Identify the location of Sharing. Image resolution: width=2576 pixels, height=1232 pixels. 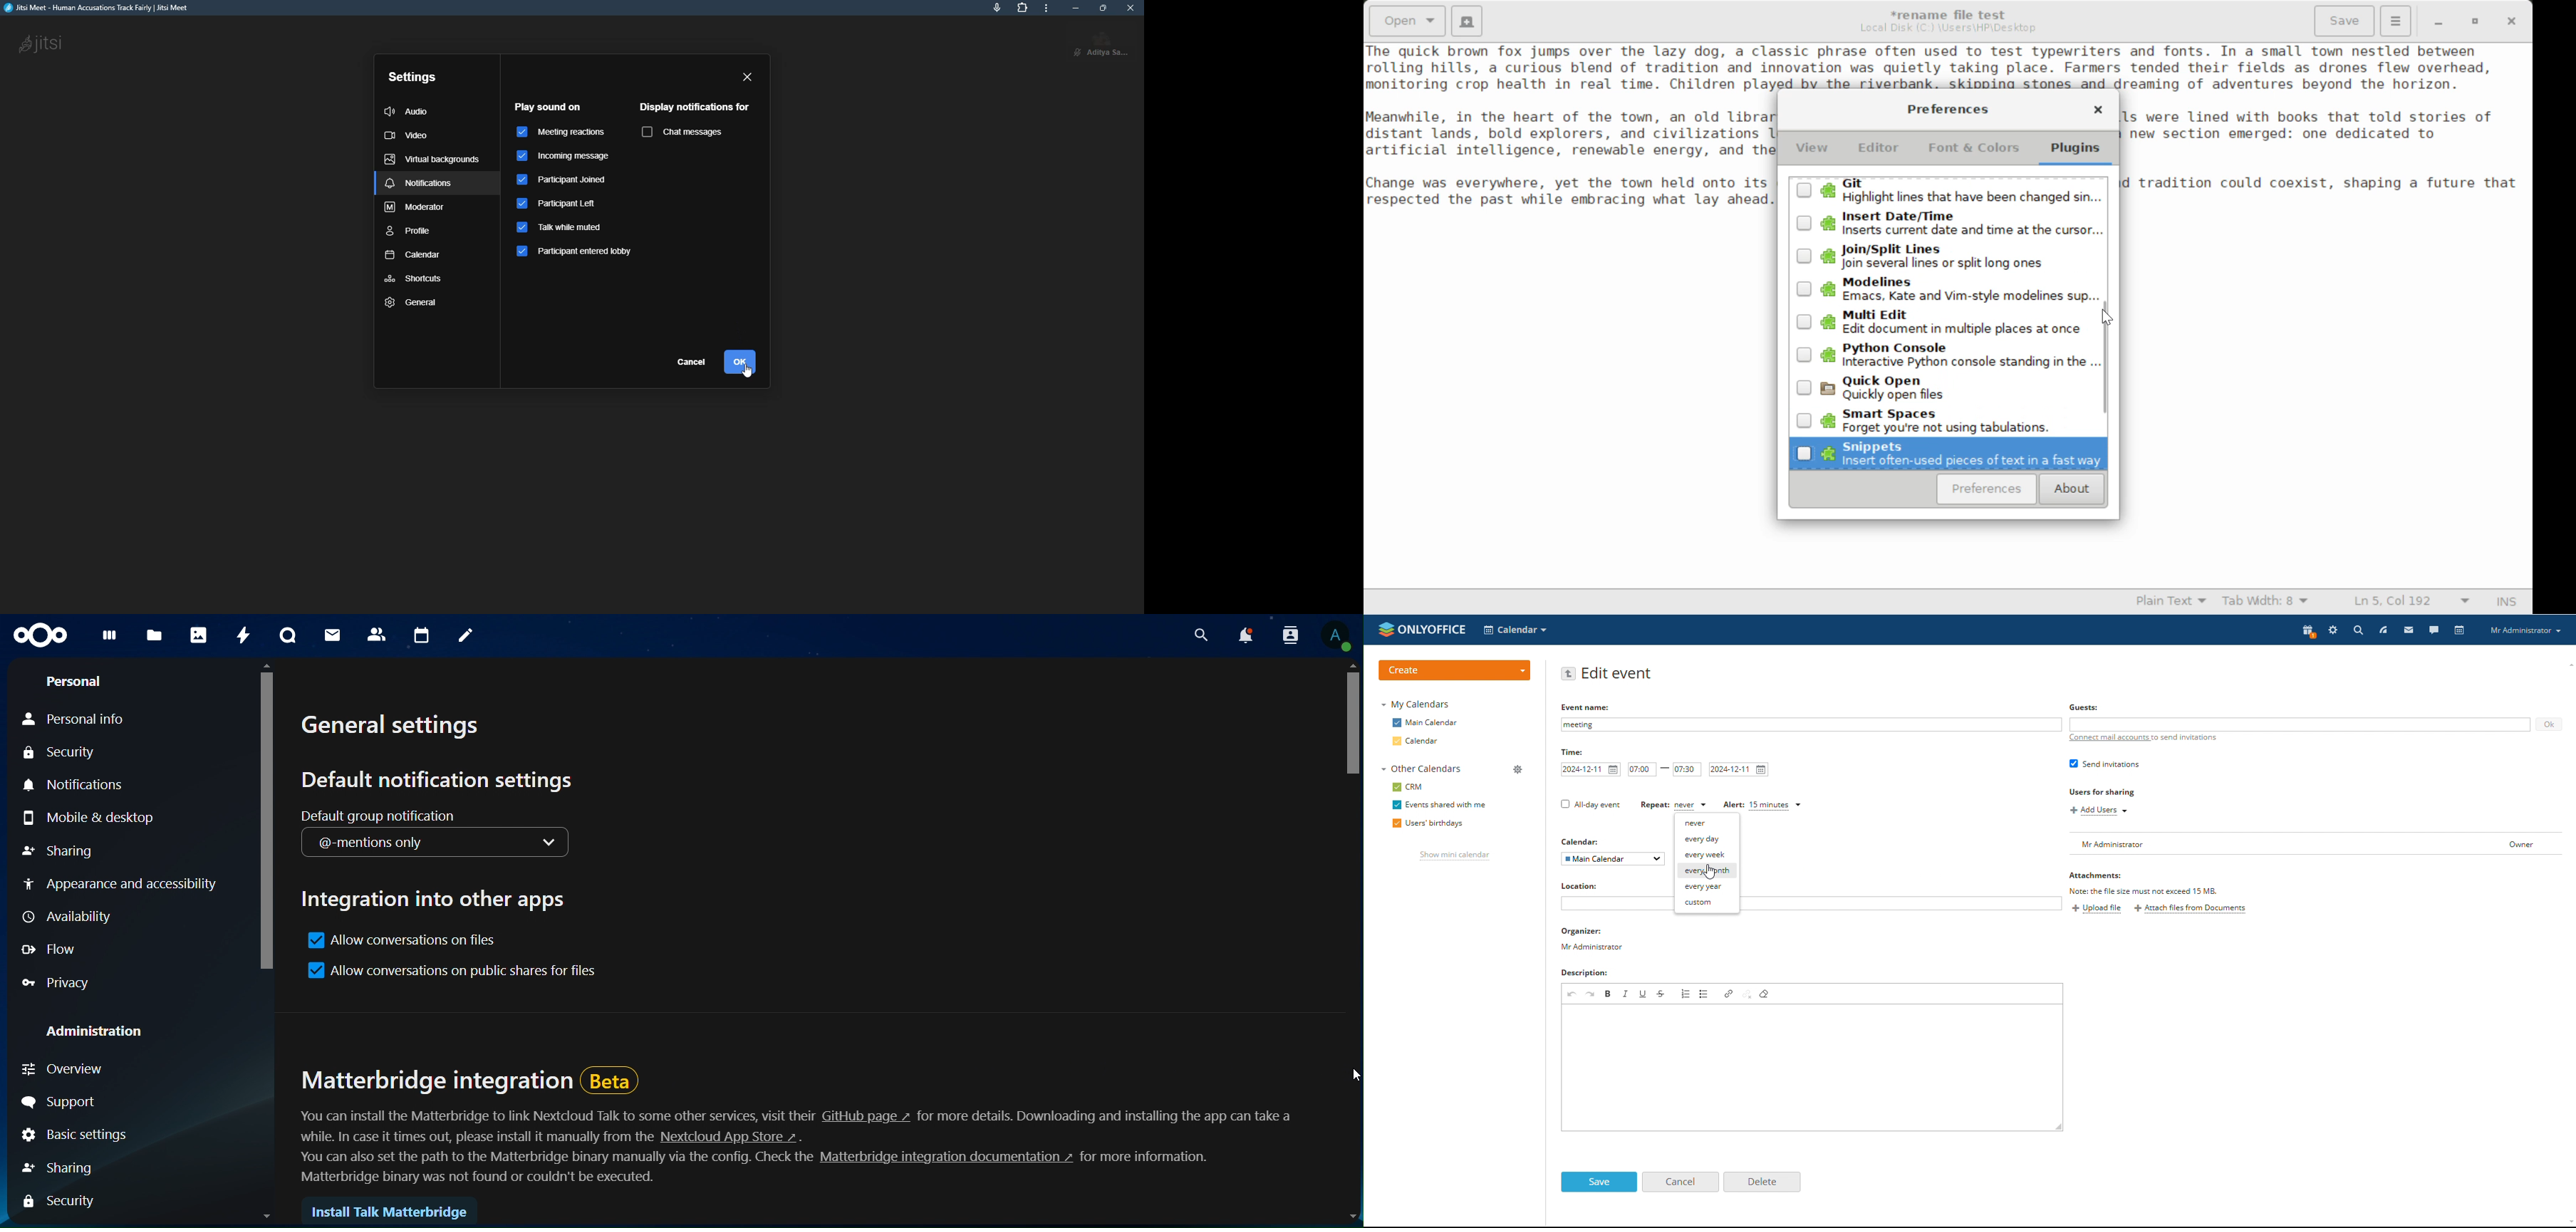
(62, 1169).